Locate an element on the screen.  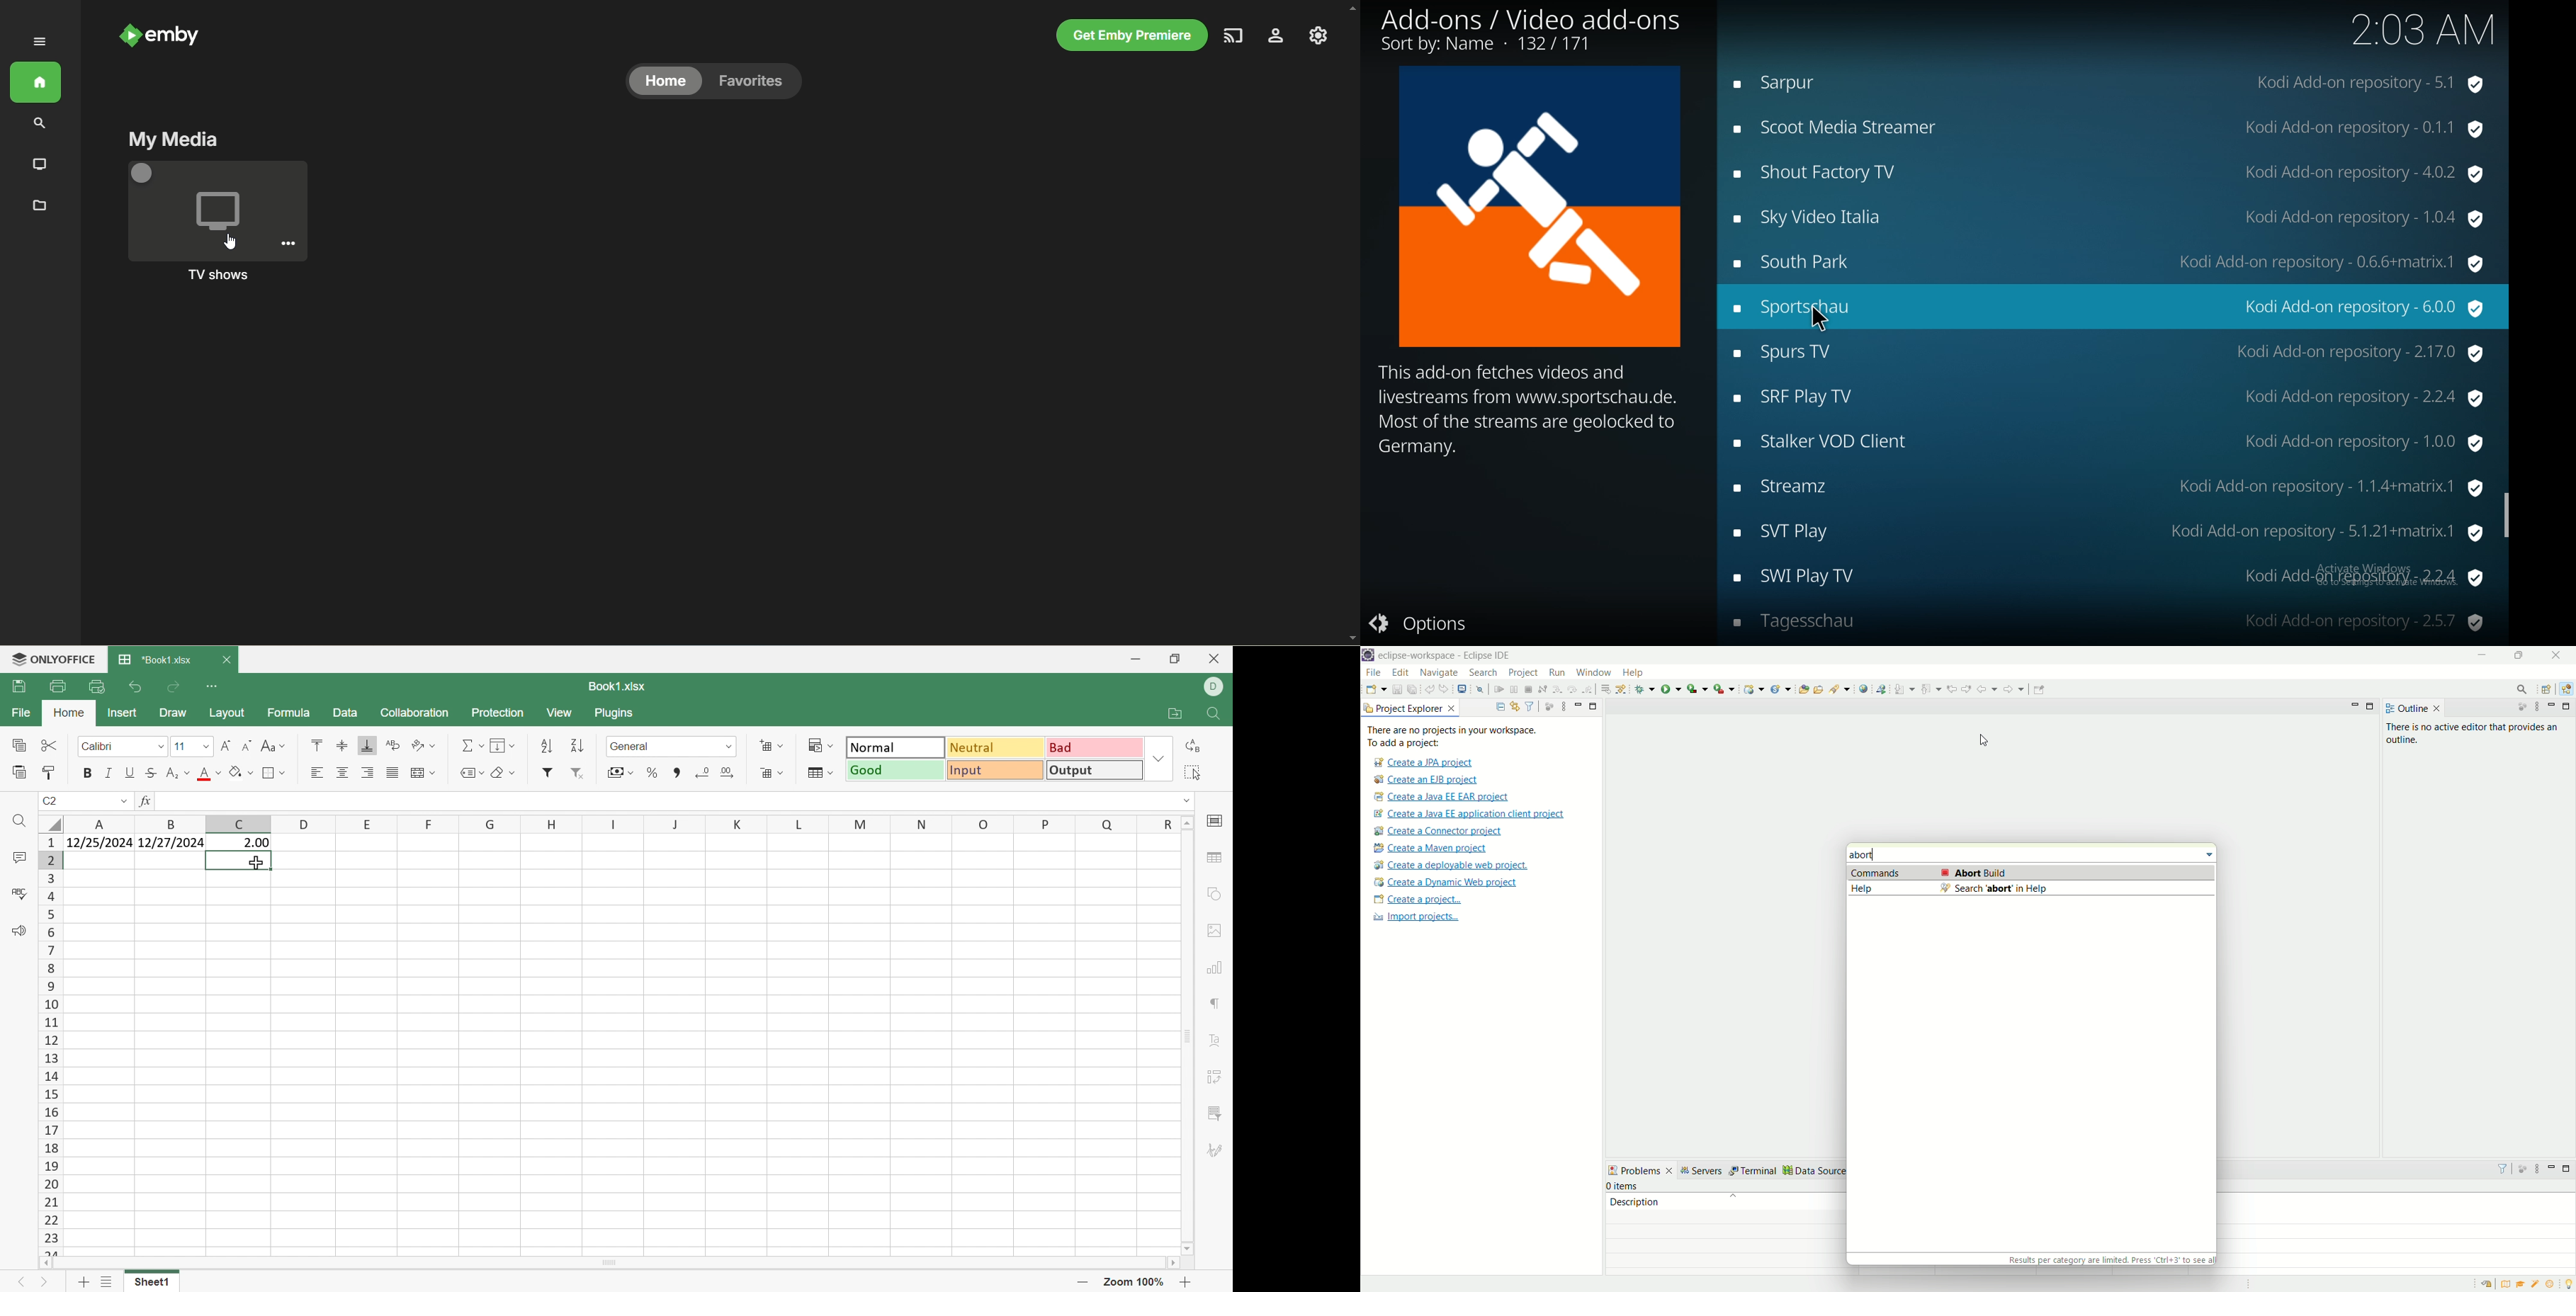
Restore Down is located at coordinates (1176, 659).